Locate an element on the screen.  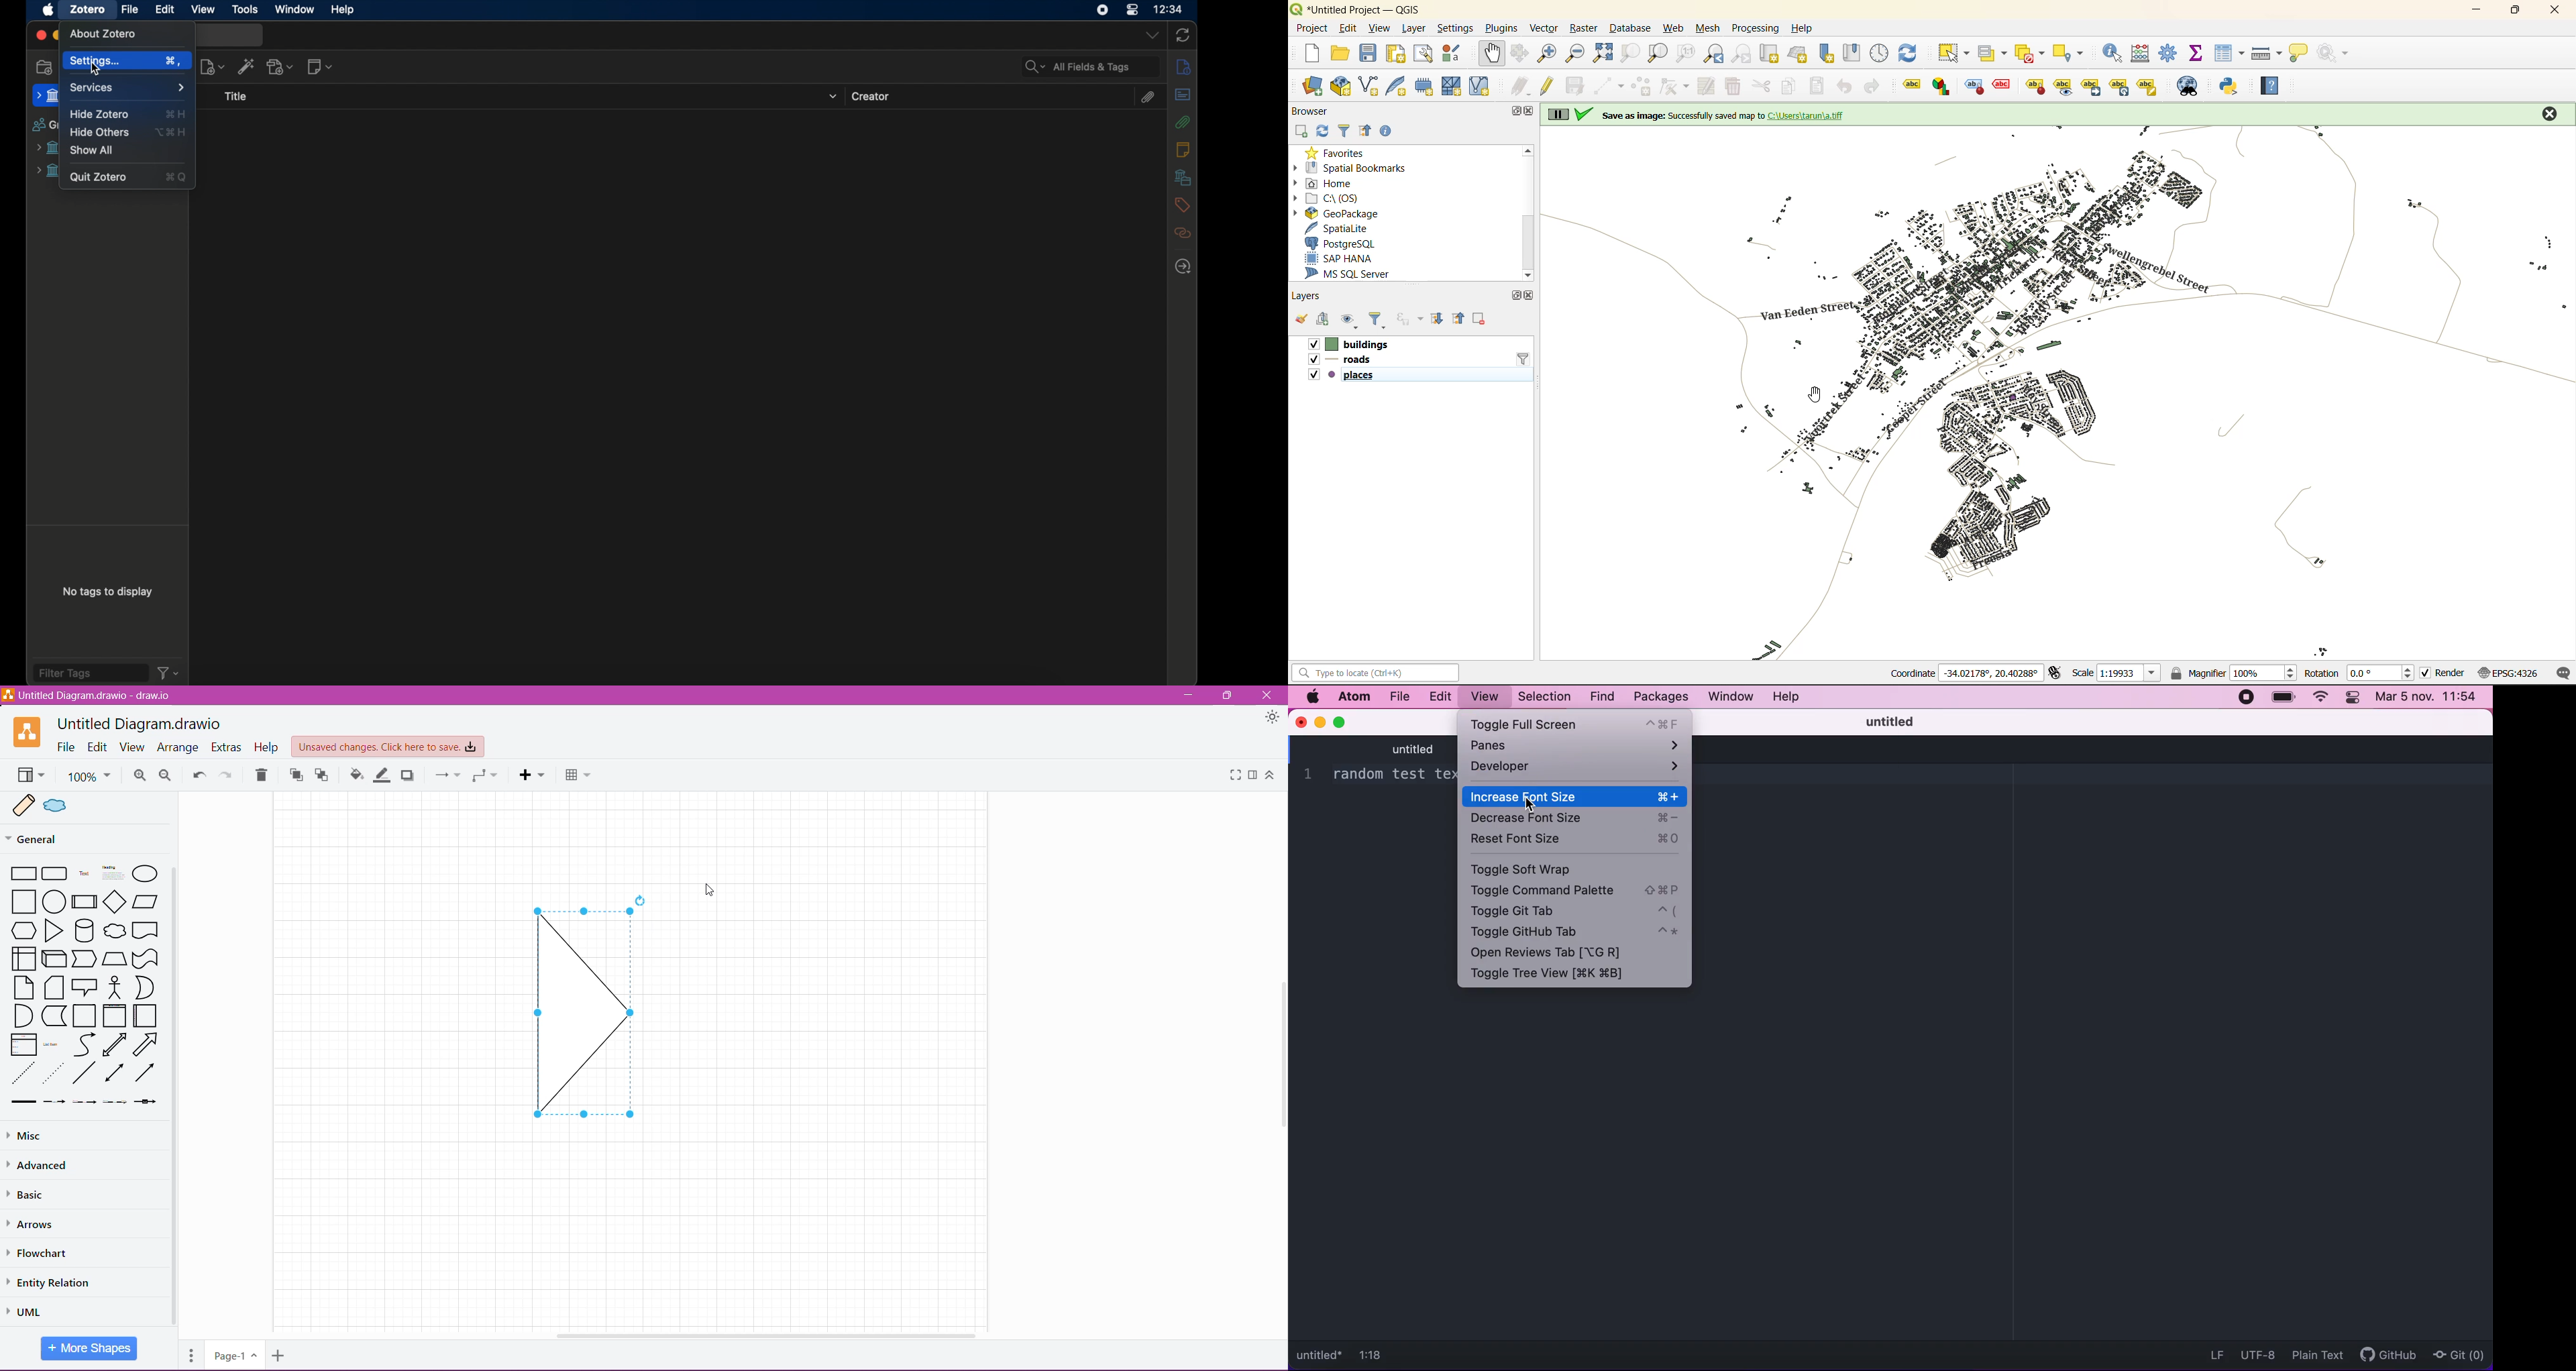
Edit is located at coordinates (98, 747).